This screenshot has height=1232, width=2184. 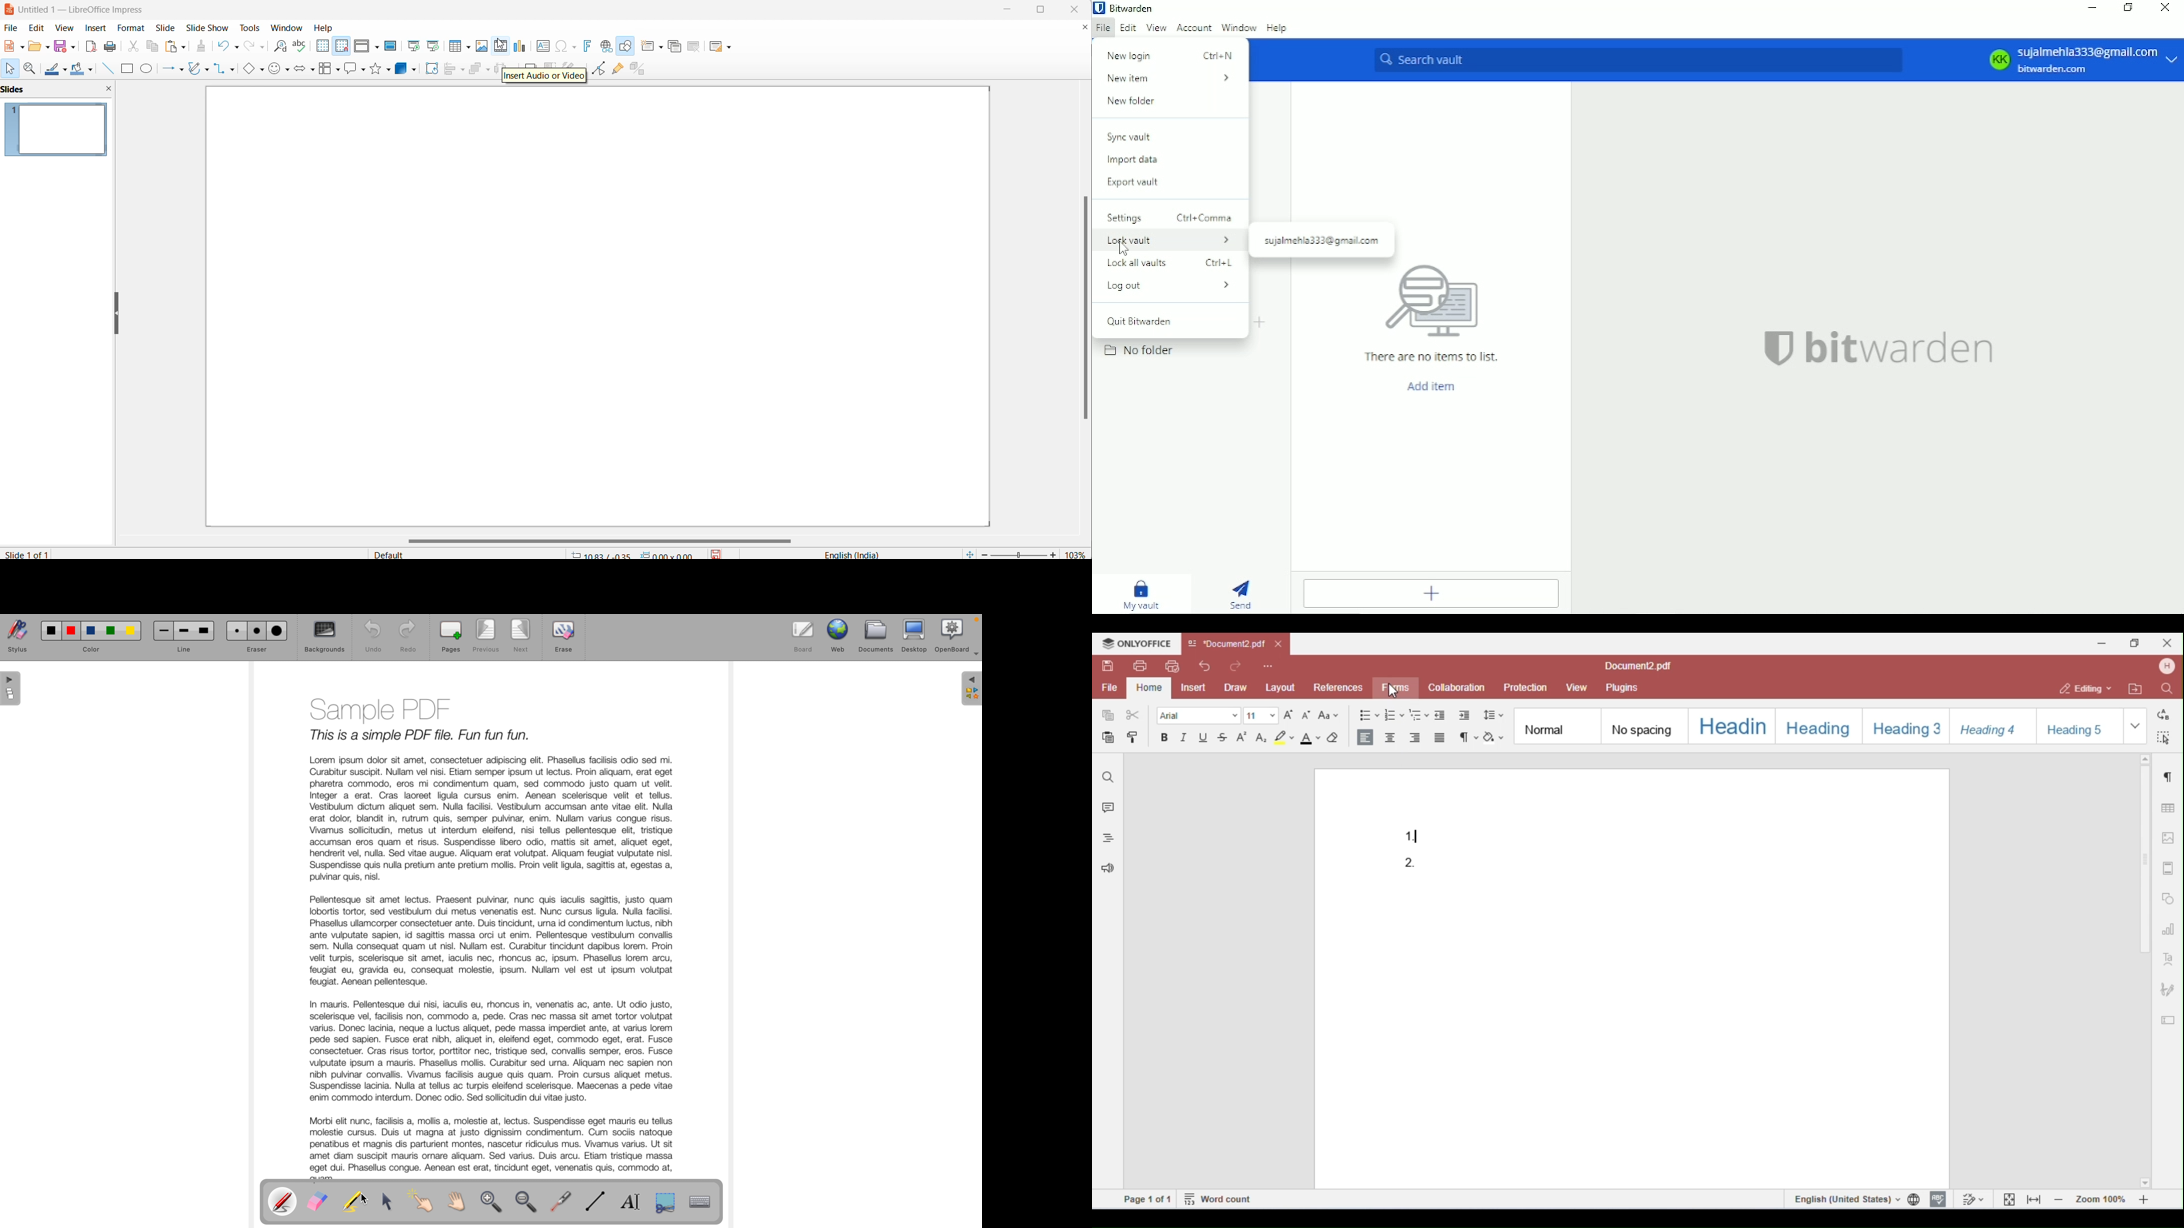 What do you see at coordinates (1172, 54) in the screenshot?
I see `New login   ctrl+N` at bounding box center [1172, 54].